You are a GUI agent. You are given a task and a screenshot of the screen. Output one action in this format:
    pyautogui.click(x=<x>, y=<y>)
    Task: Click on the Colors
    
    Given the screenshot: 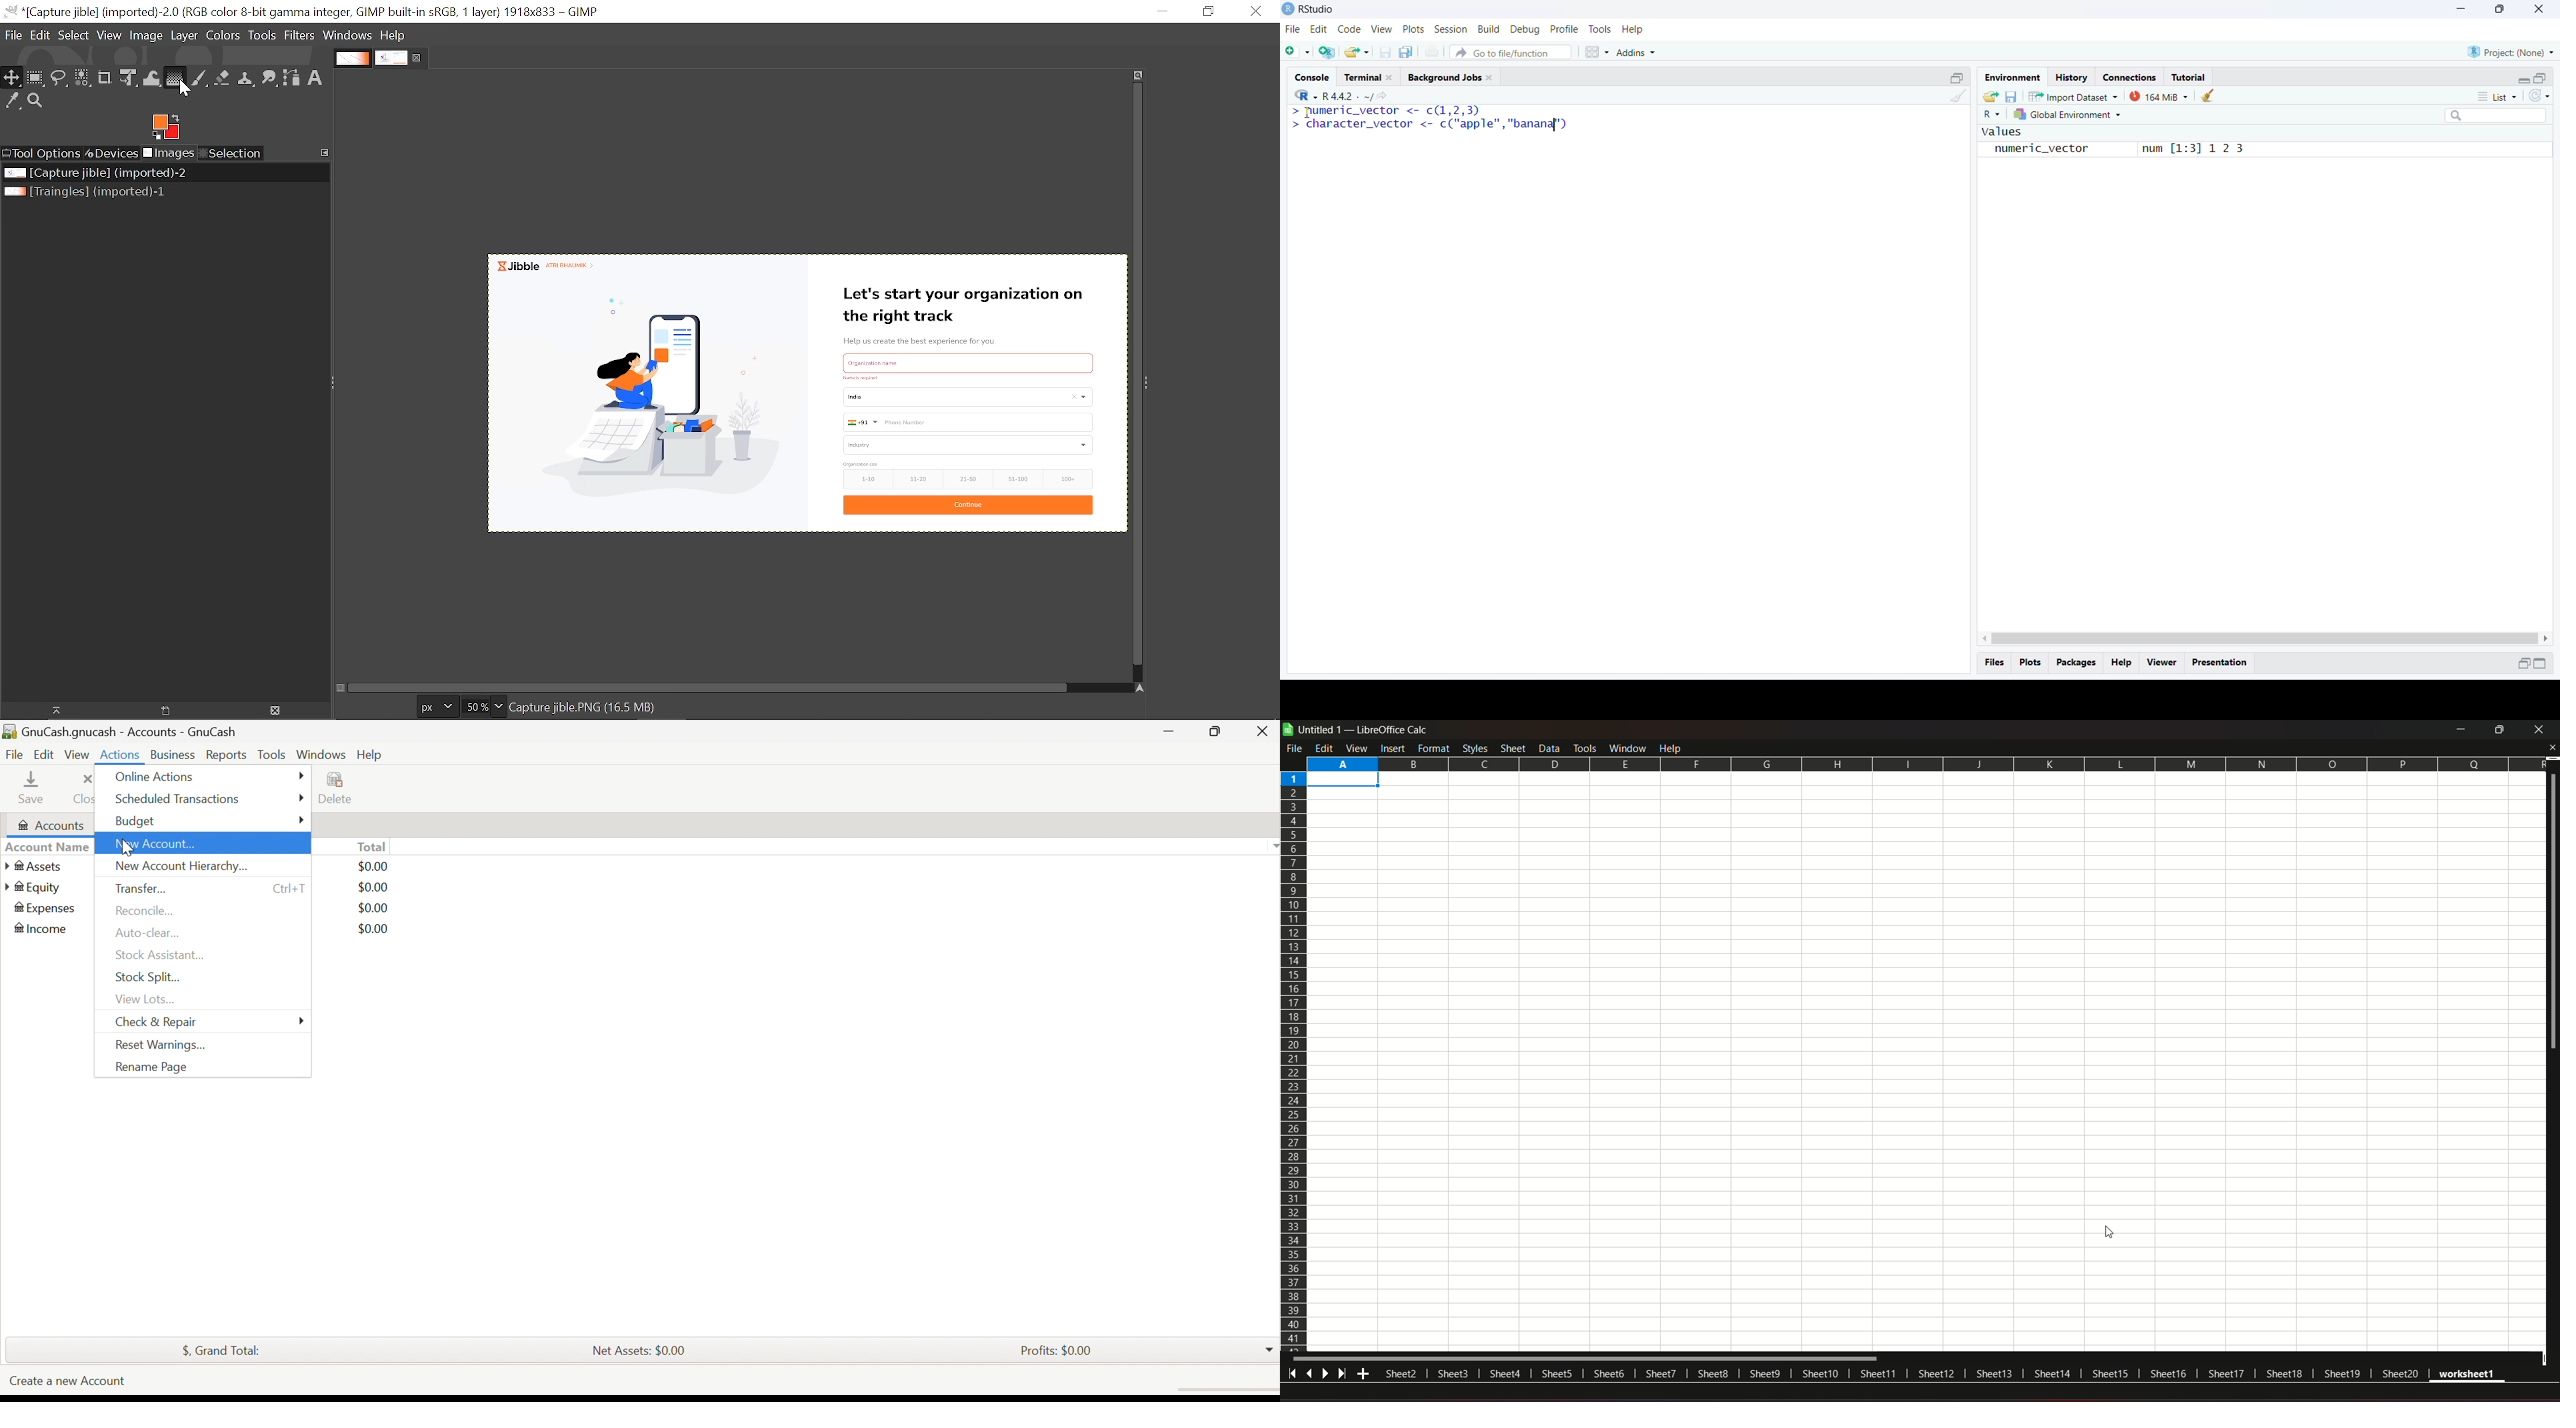 What is the action you would take?
    pyautogui.click(x=225, y=36)
    